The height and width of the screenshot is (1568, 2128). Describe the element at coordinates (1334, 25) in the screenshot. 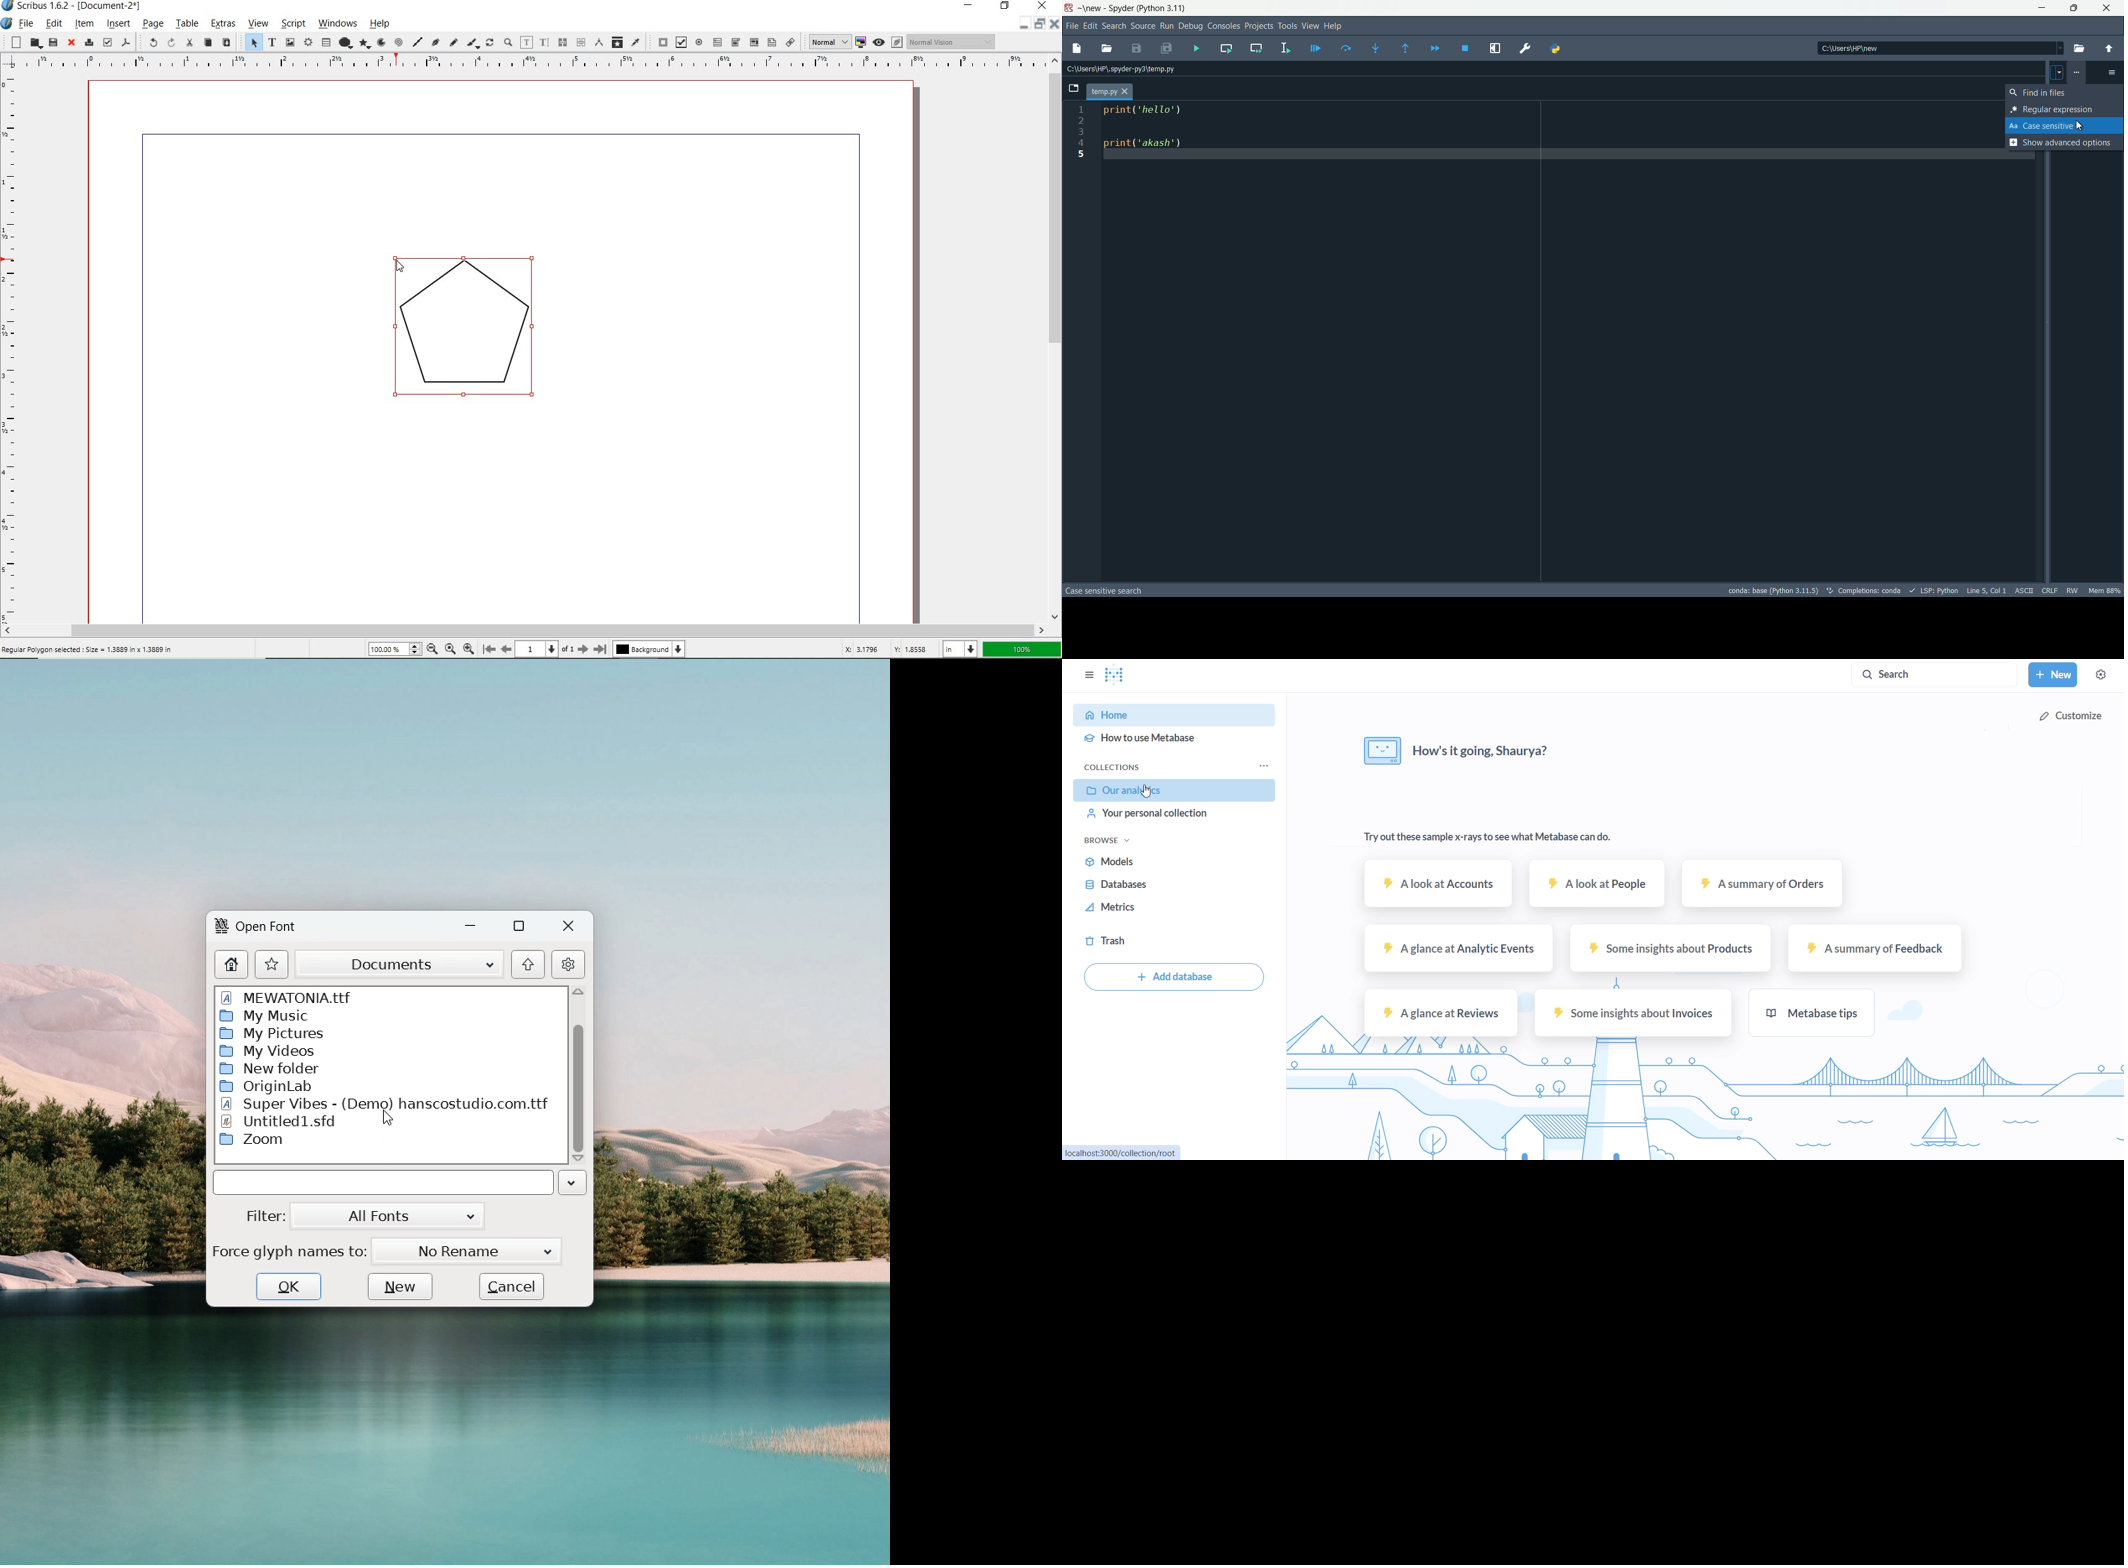

I see `Help Menu` at that location.